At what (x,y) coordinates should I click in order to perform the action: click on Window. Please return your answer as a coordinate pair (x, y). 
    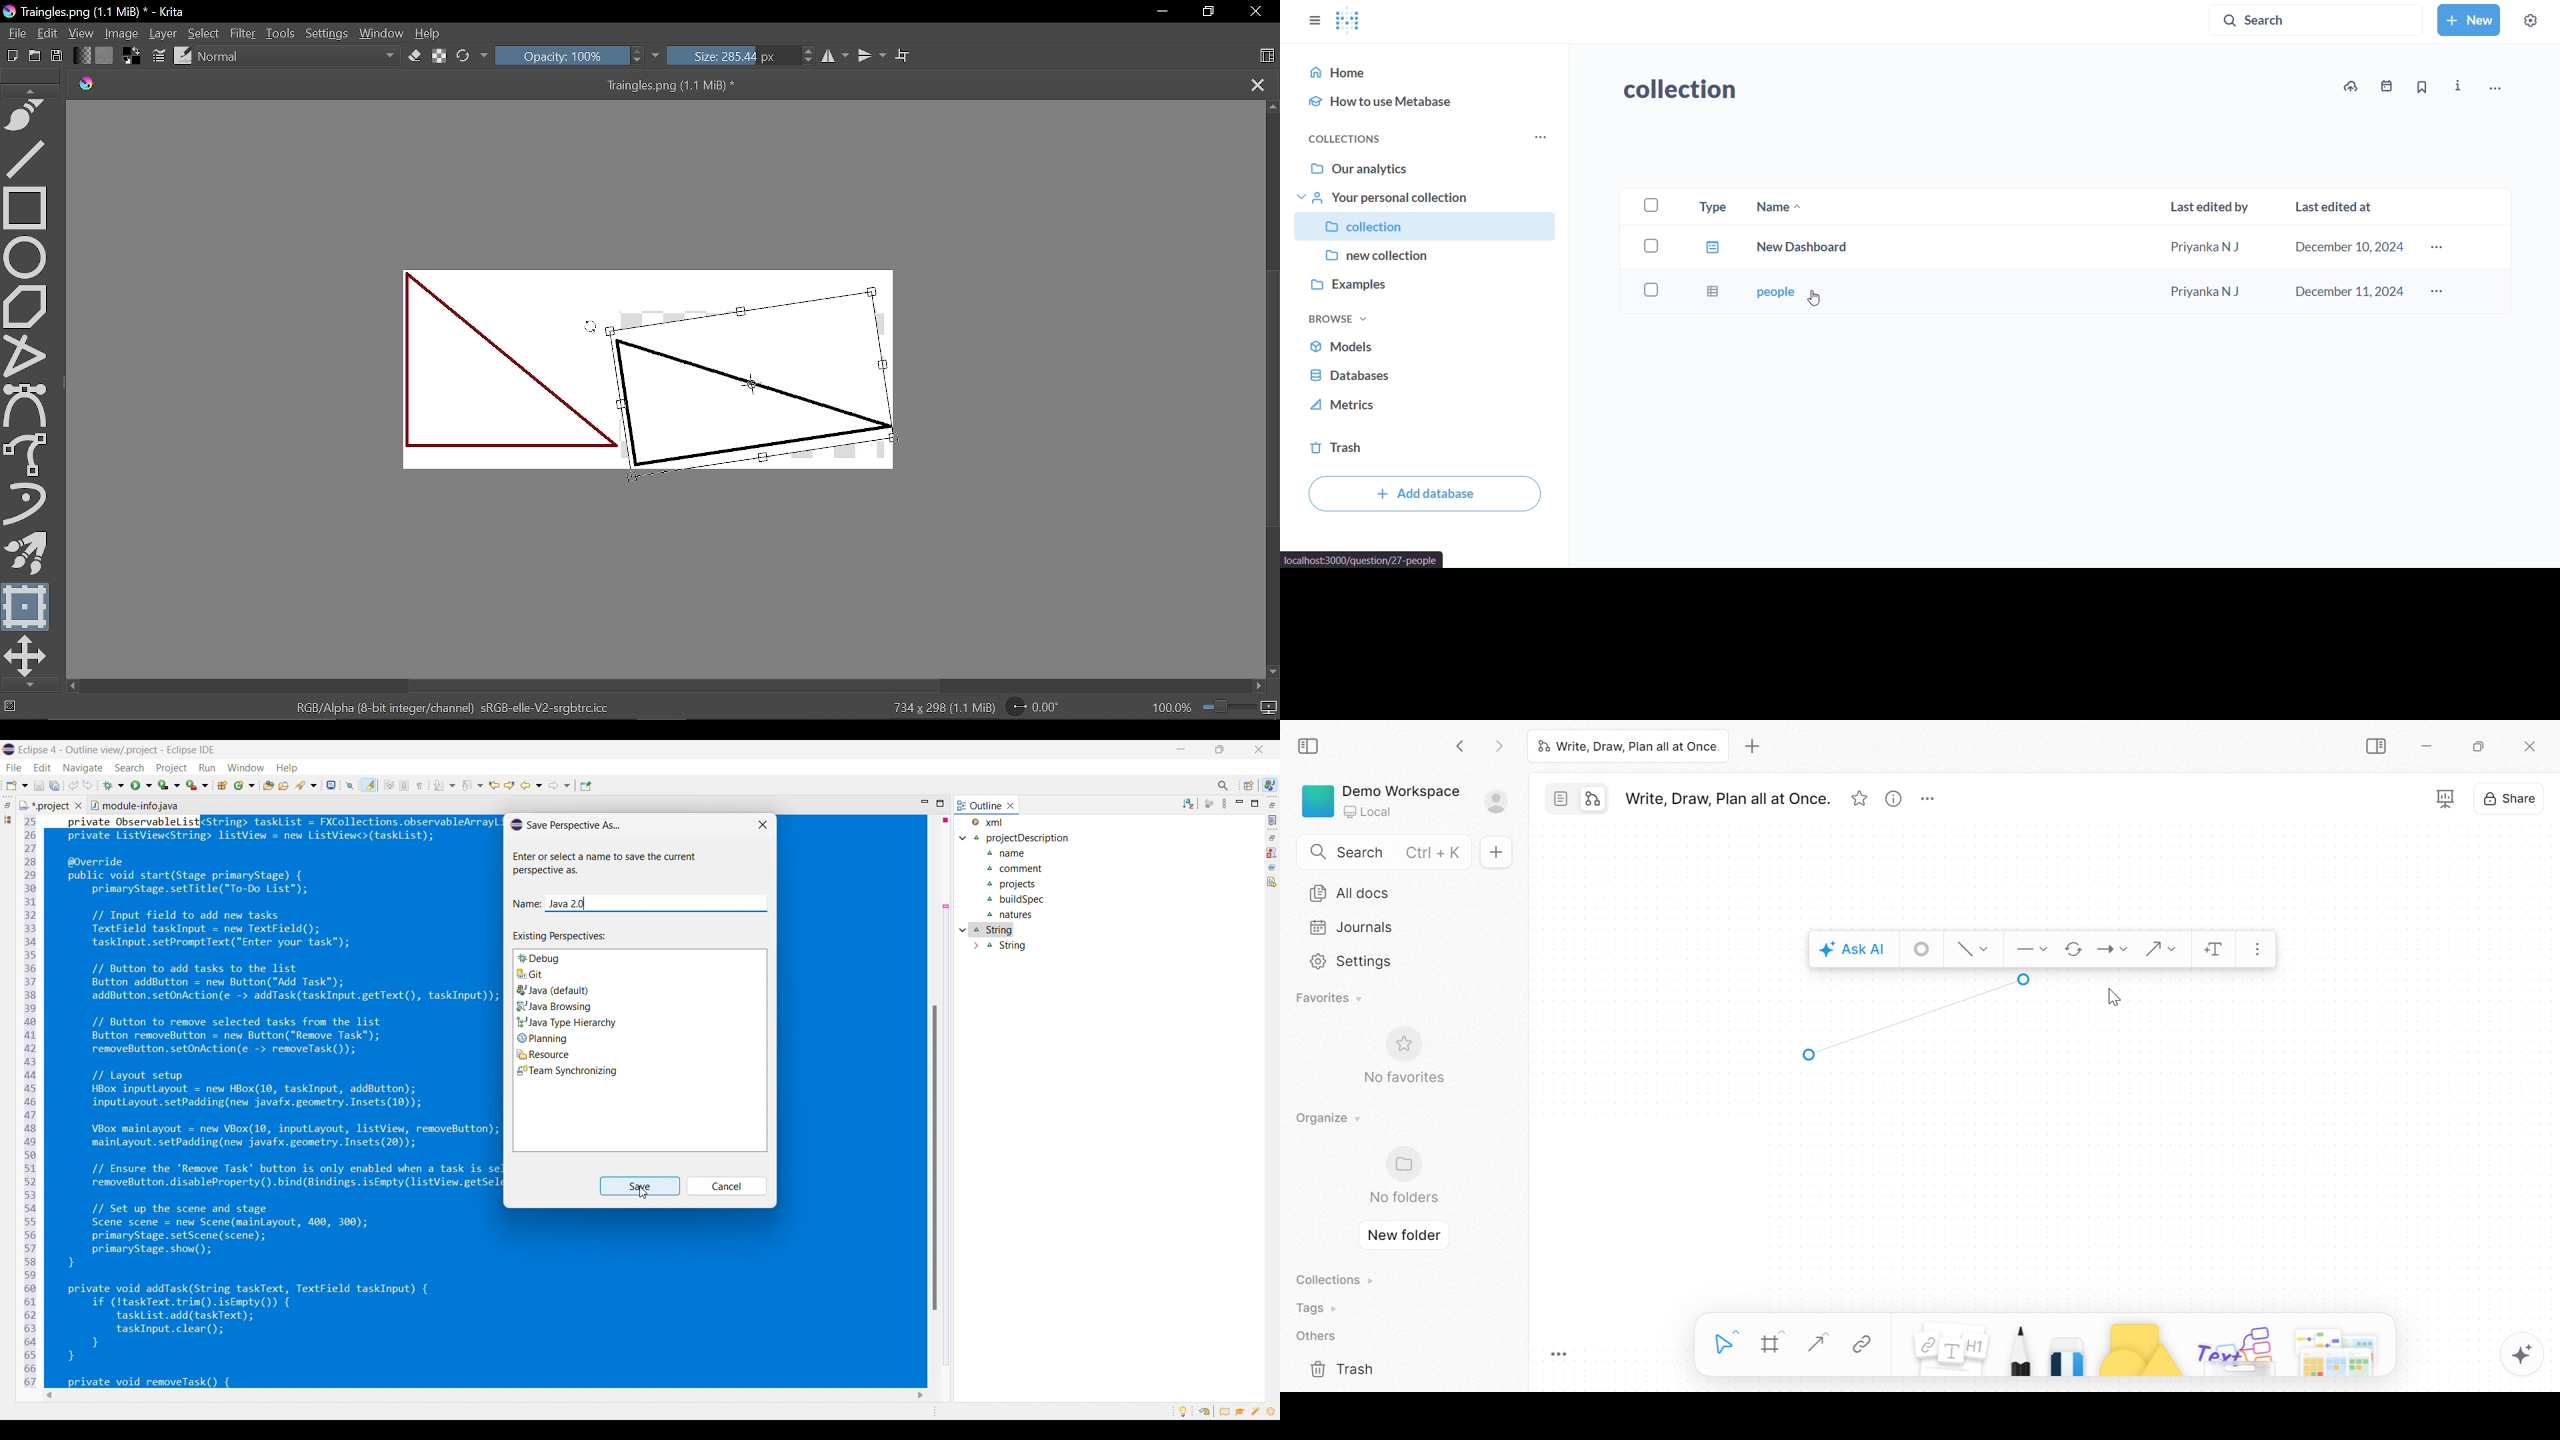
    Looking at the image, I should click on (381, 34).